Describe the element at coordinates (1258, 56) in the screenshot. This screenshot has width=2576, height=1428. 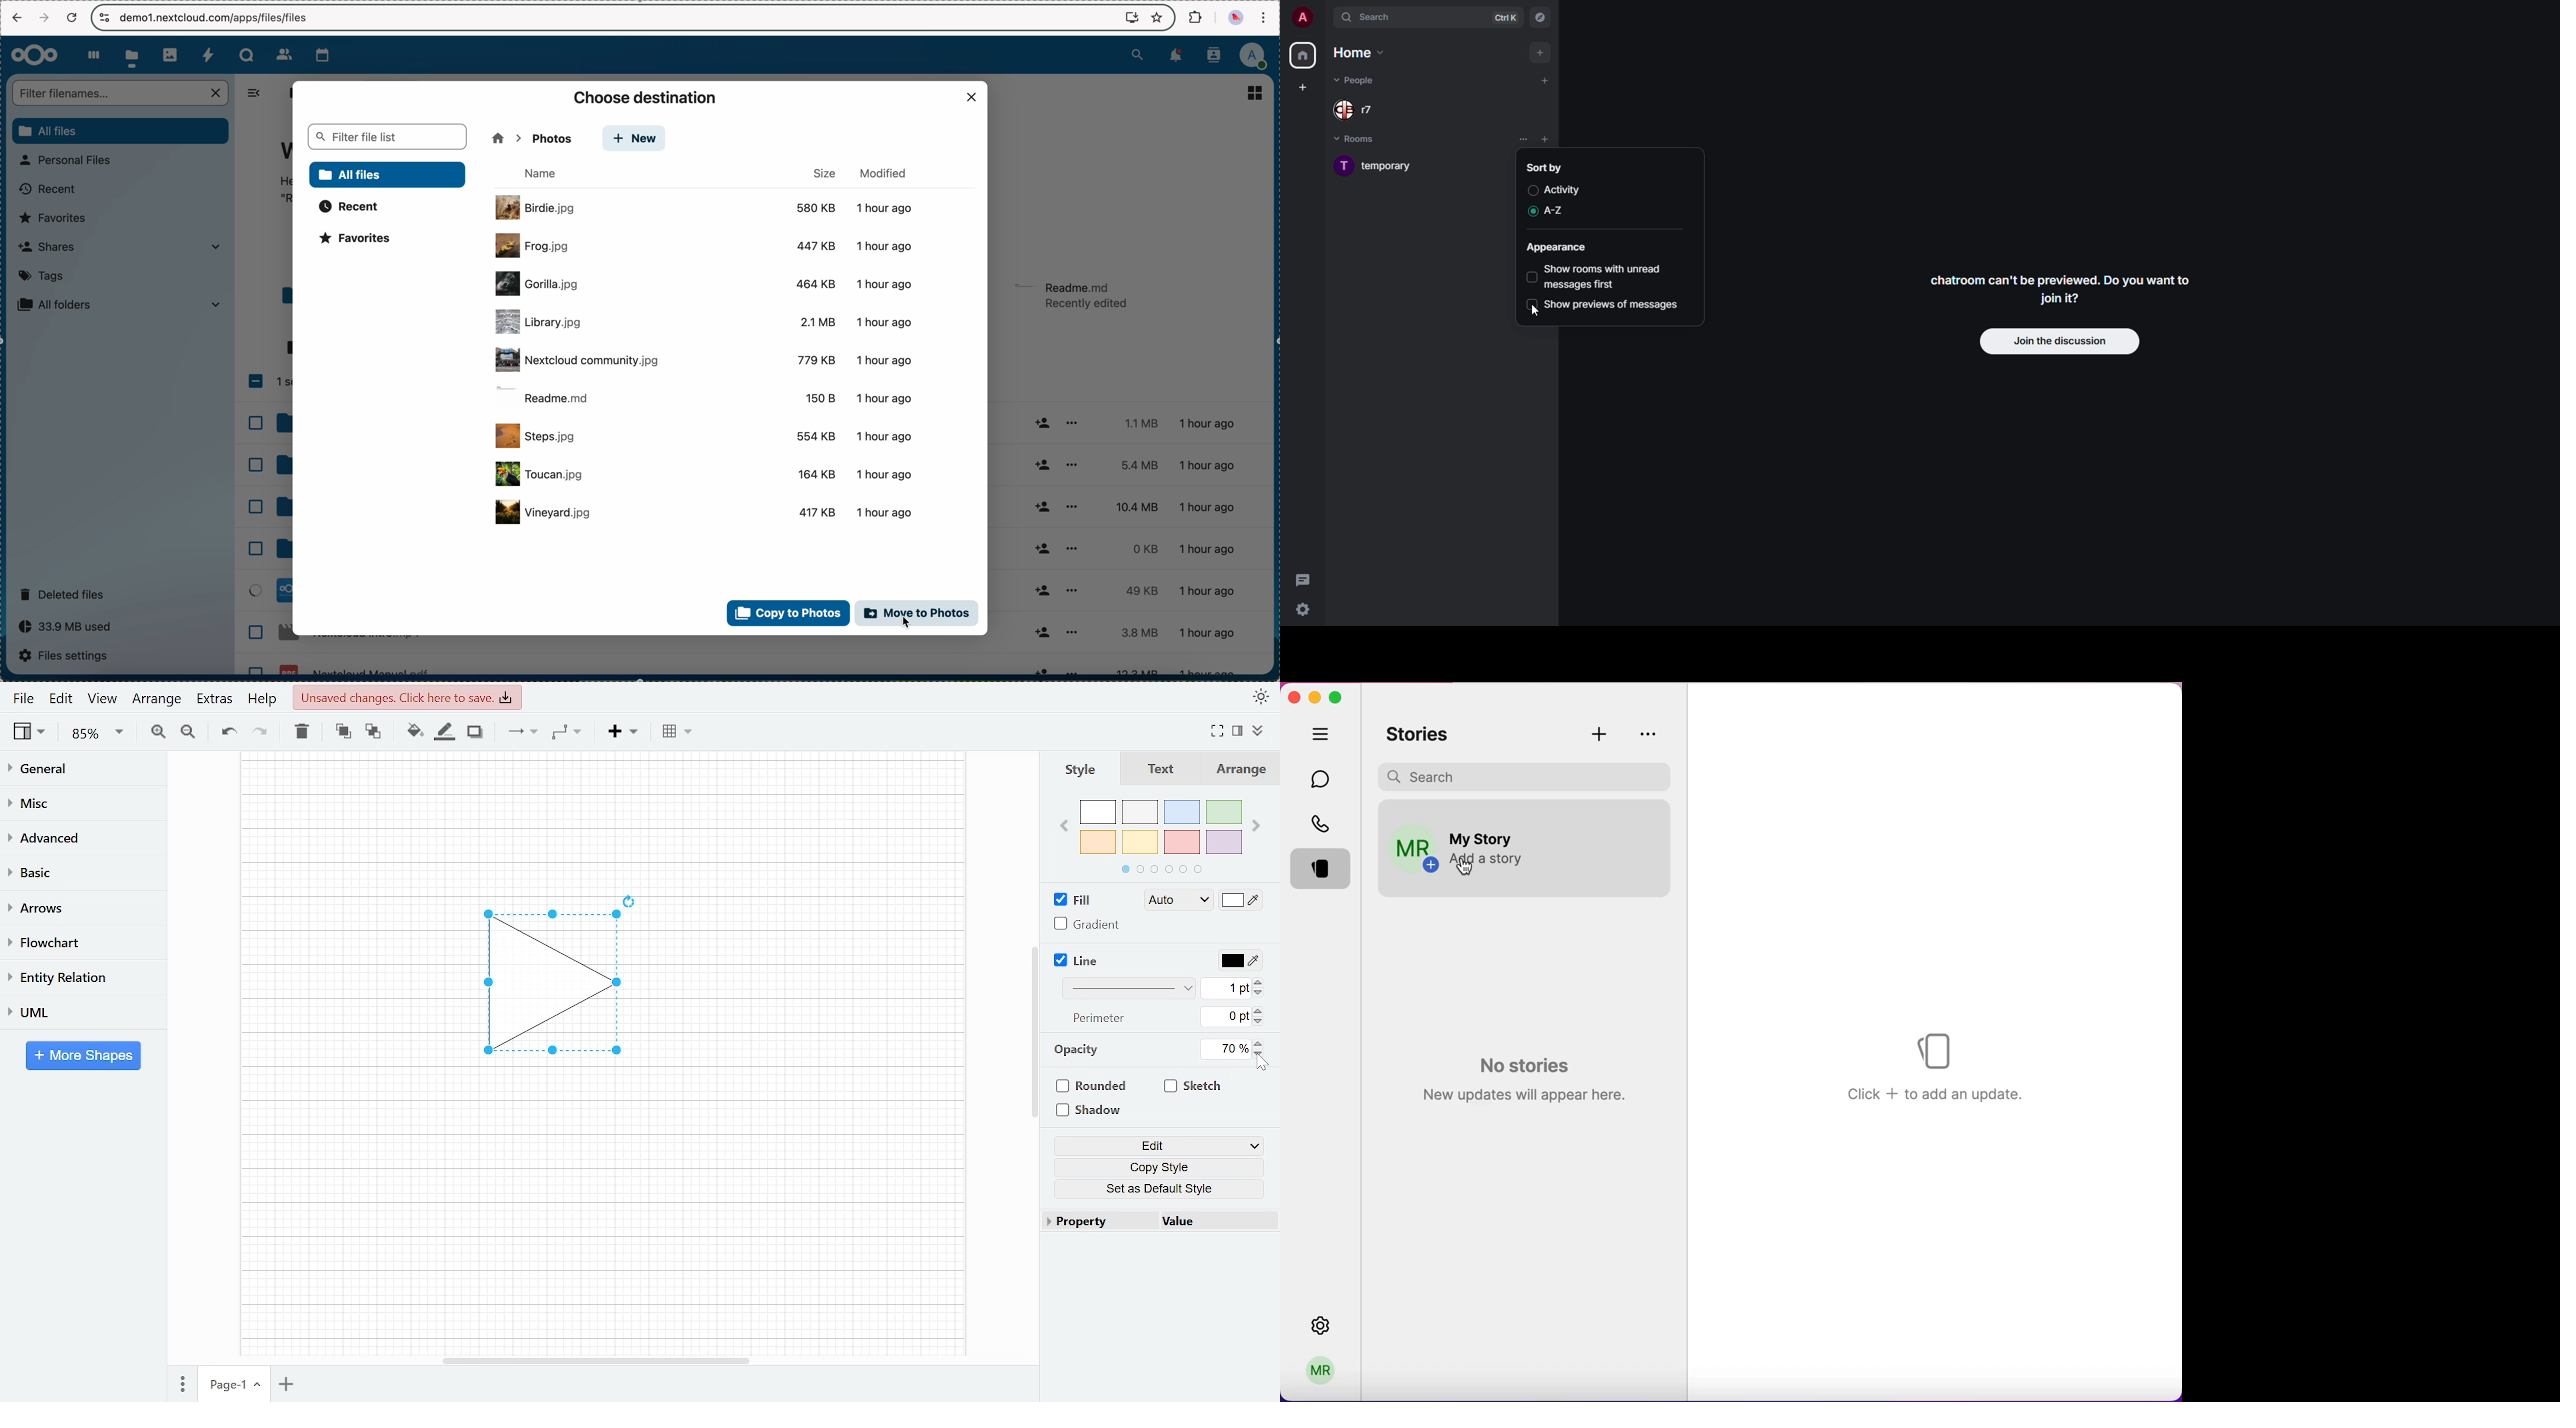
I see `user profile` at that location.